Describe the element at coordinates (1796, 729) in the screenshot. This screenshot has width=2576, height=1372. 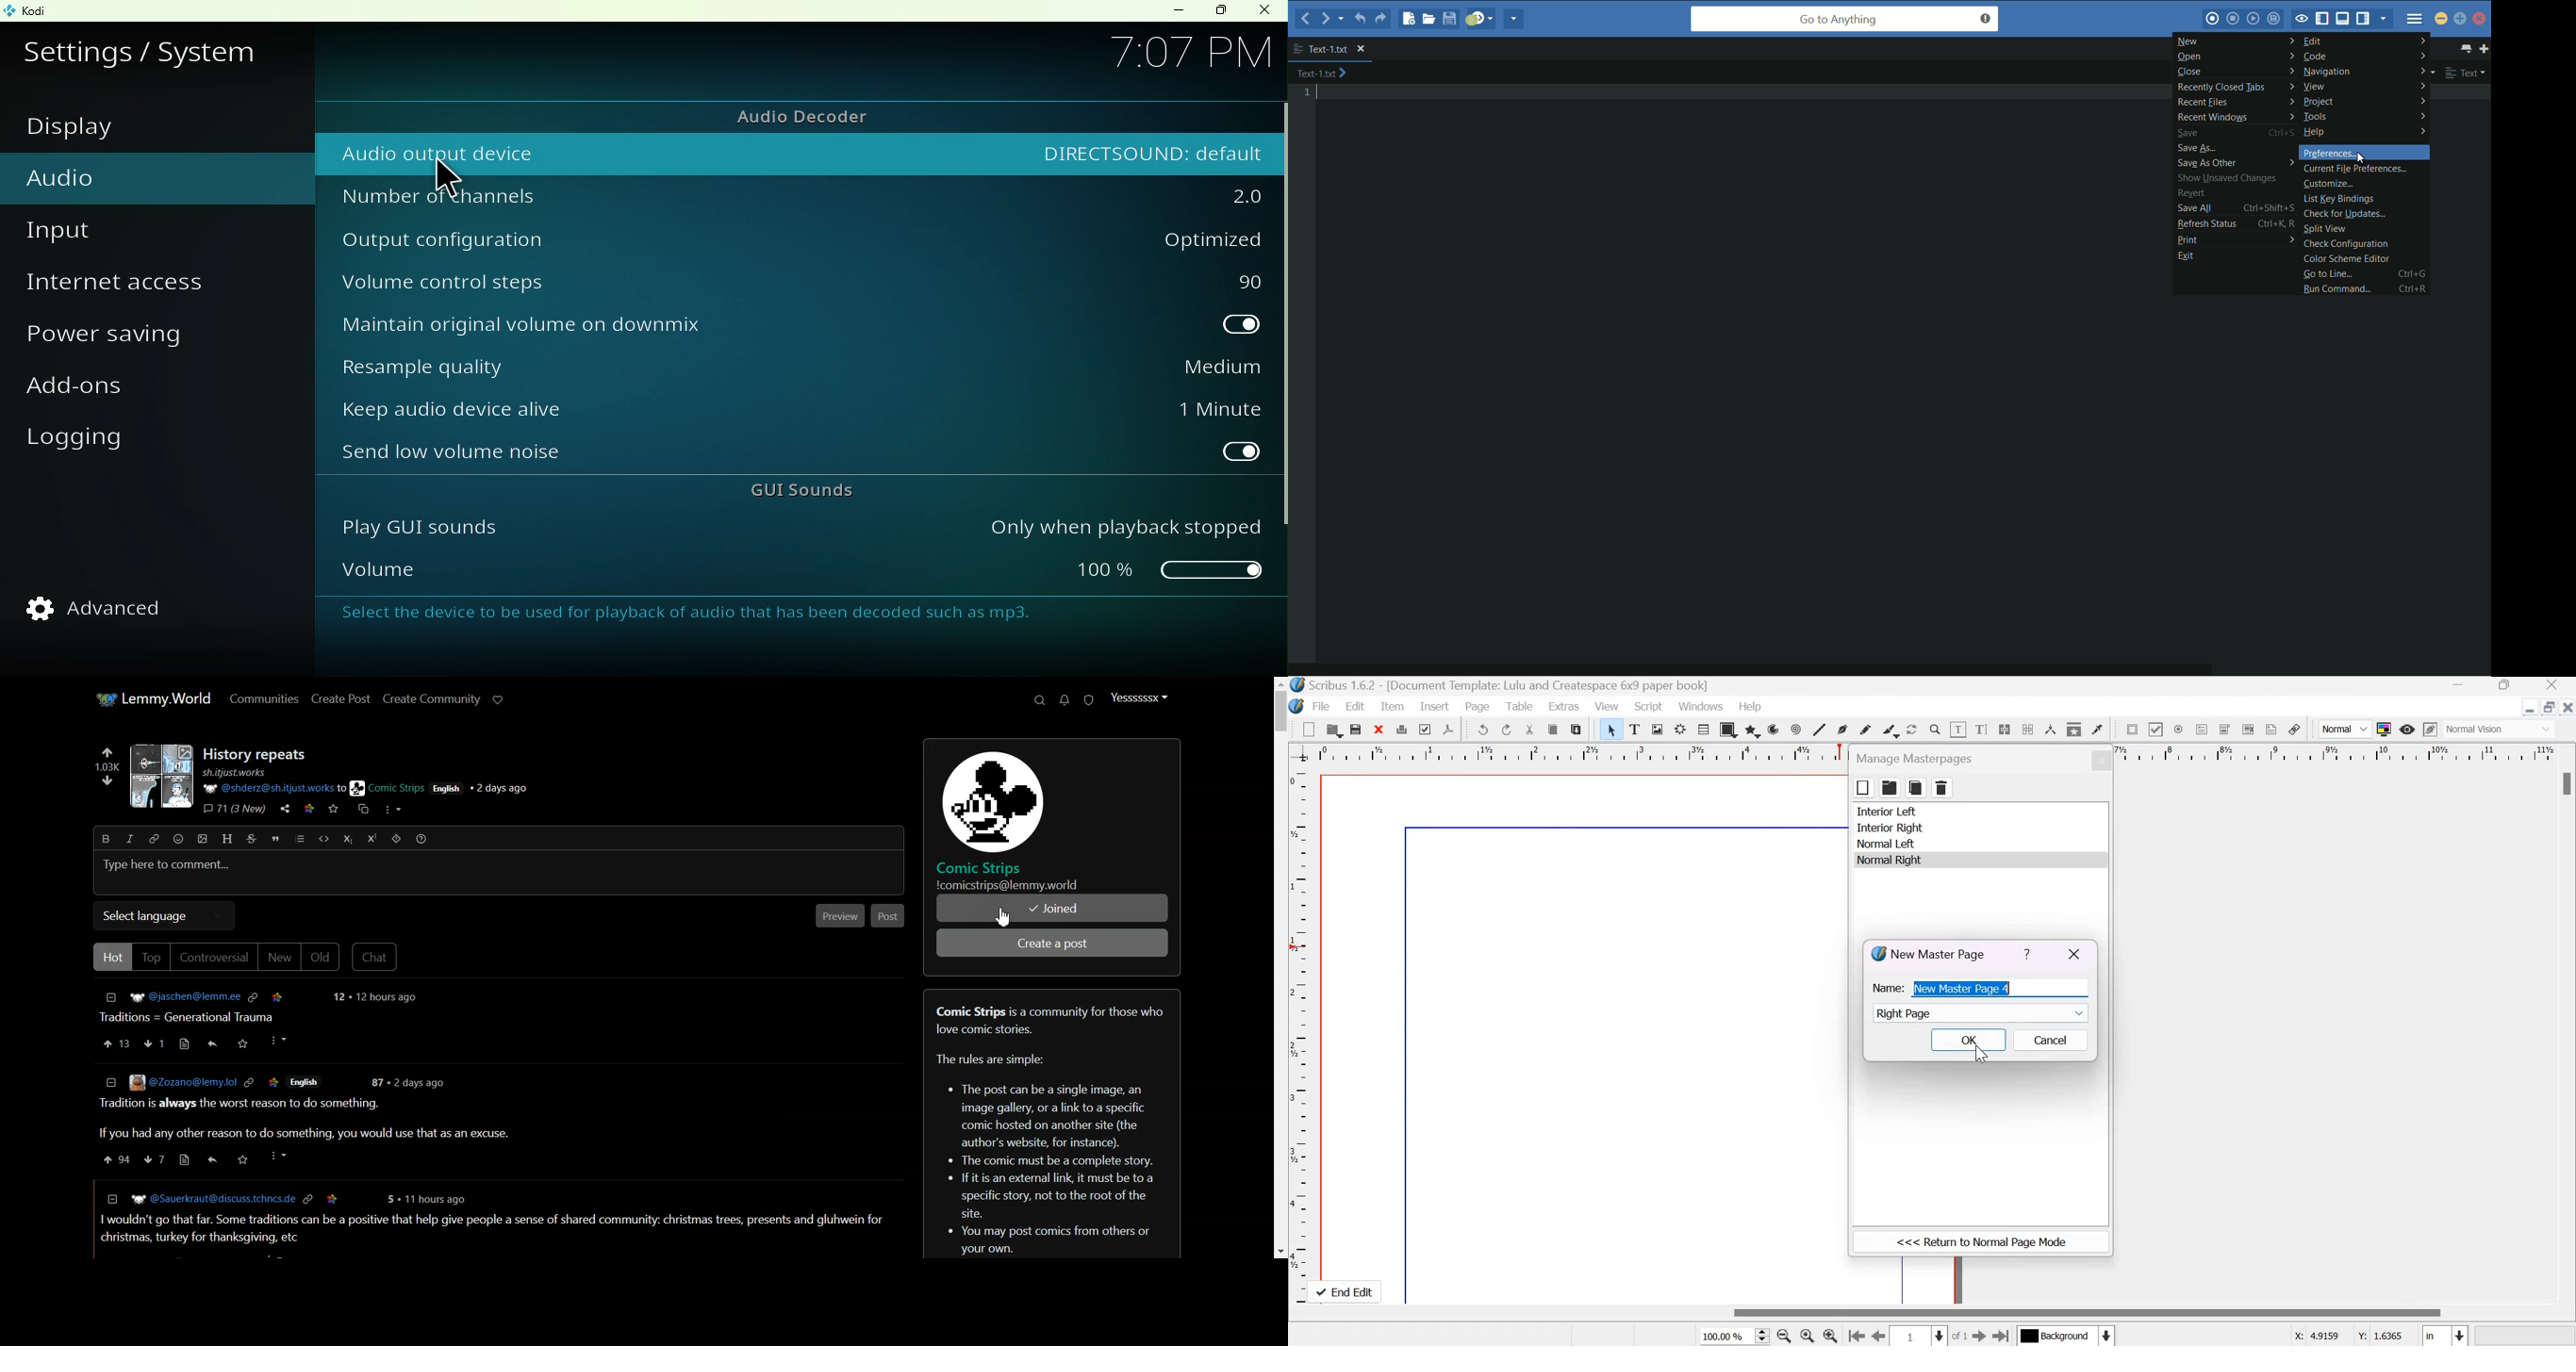
I see `spiral` at that location.